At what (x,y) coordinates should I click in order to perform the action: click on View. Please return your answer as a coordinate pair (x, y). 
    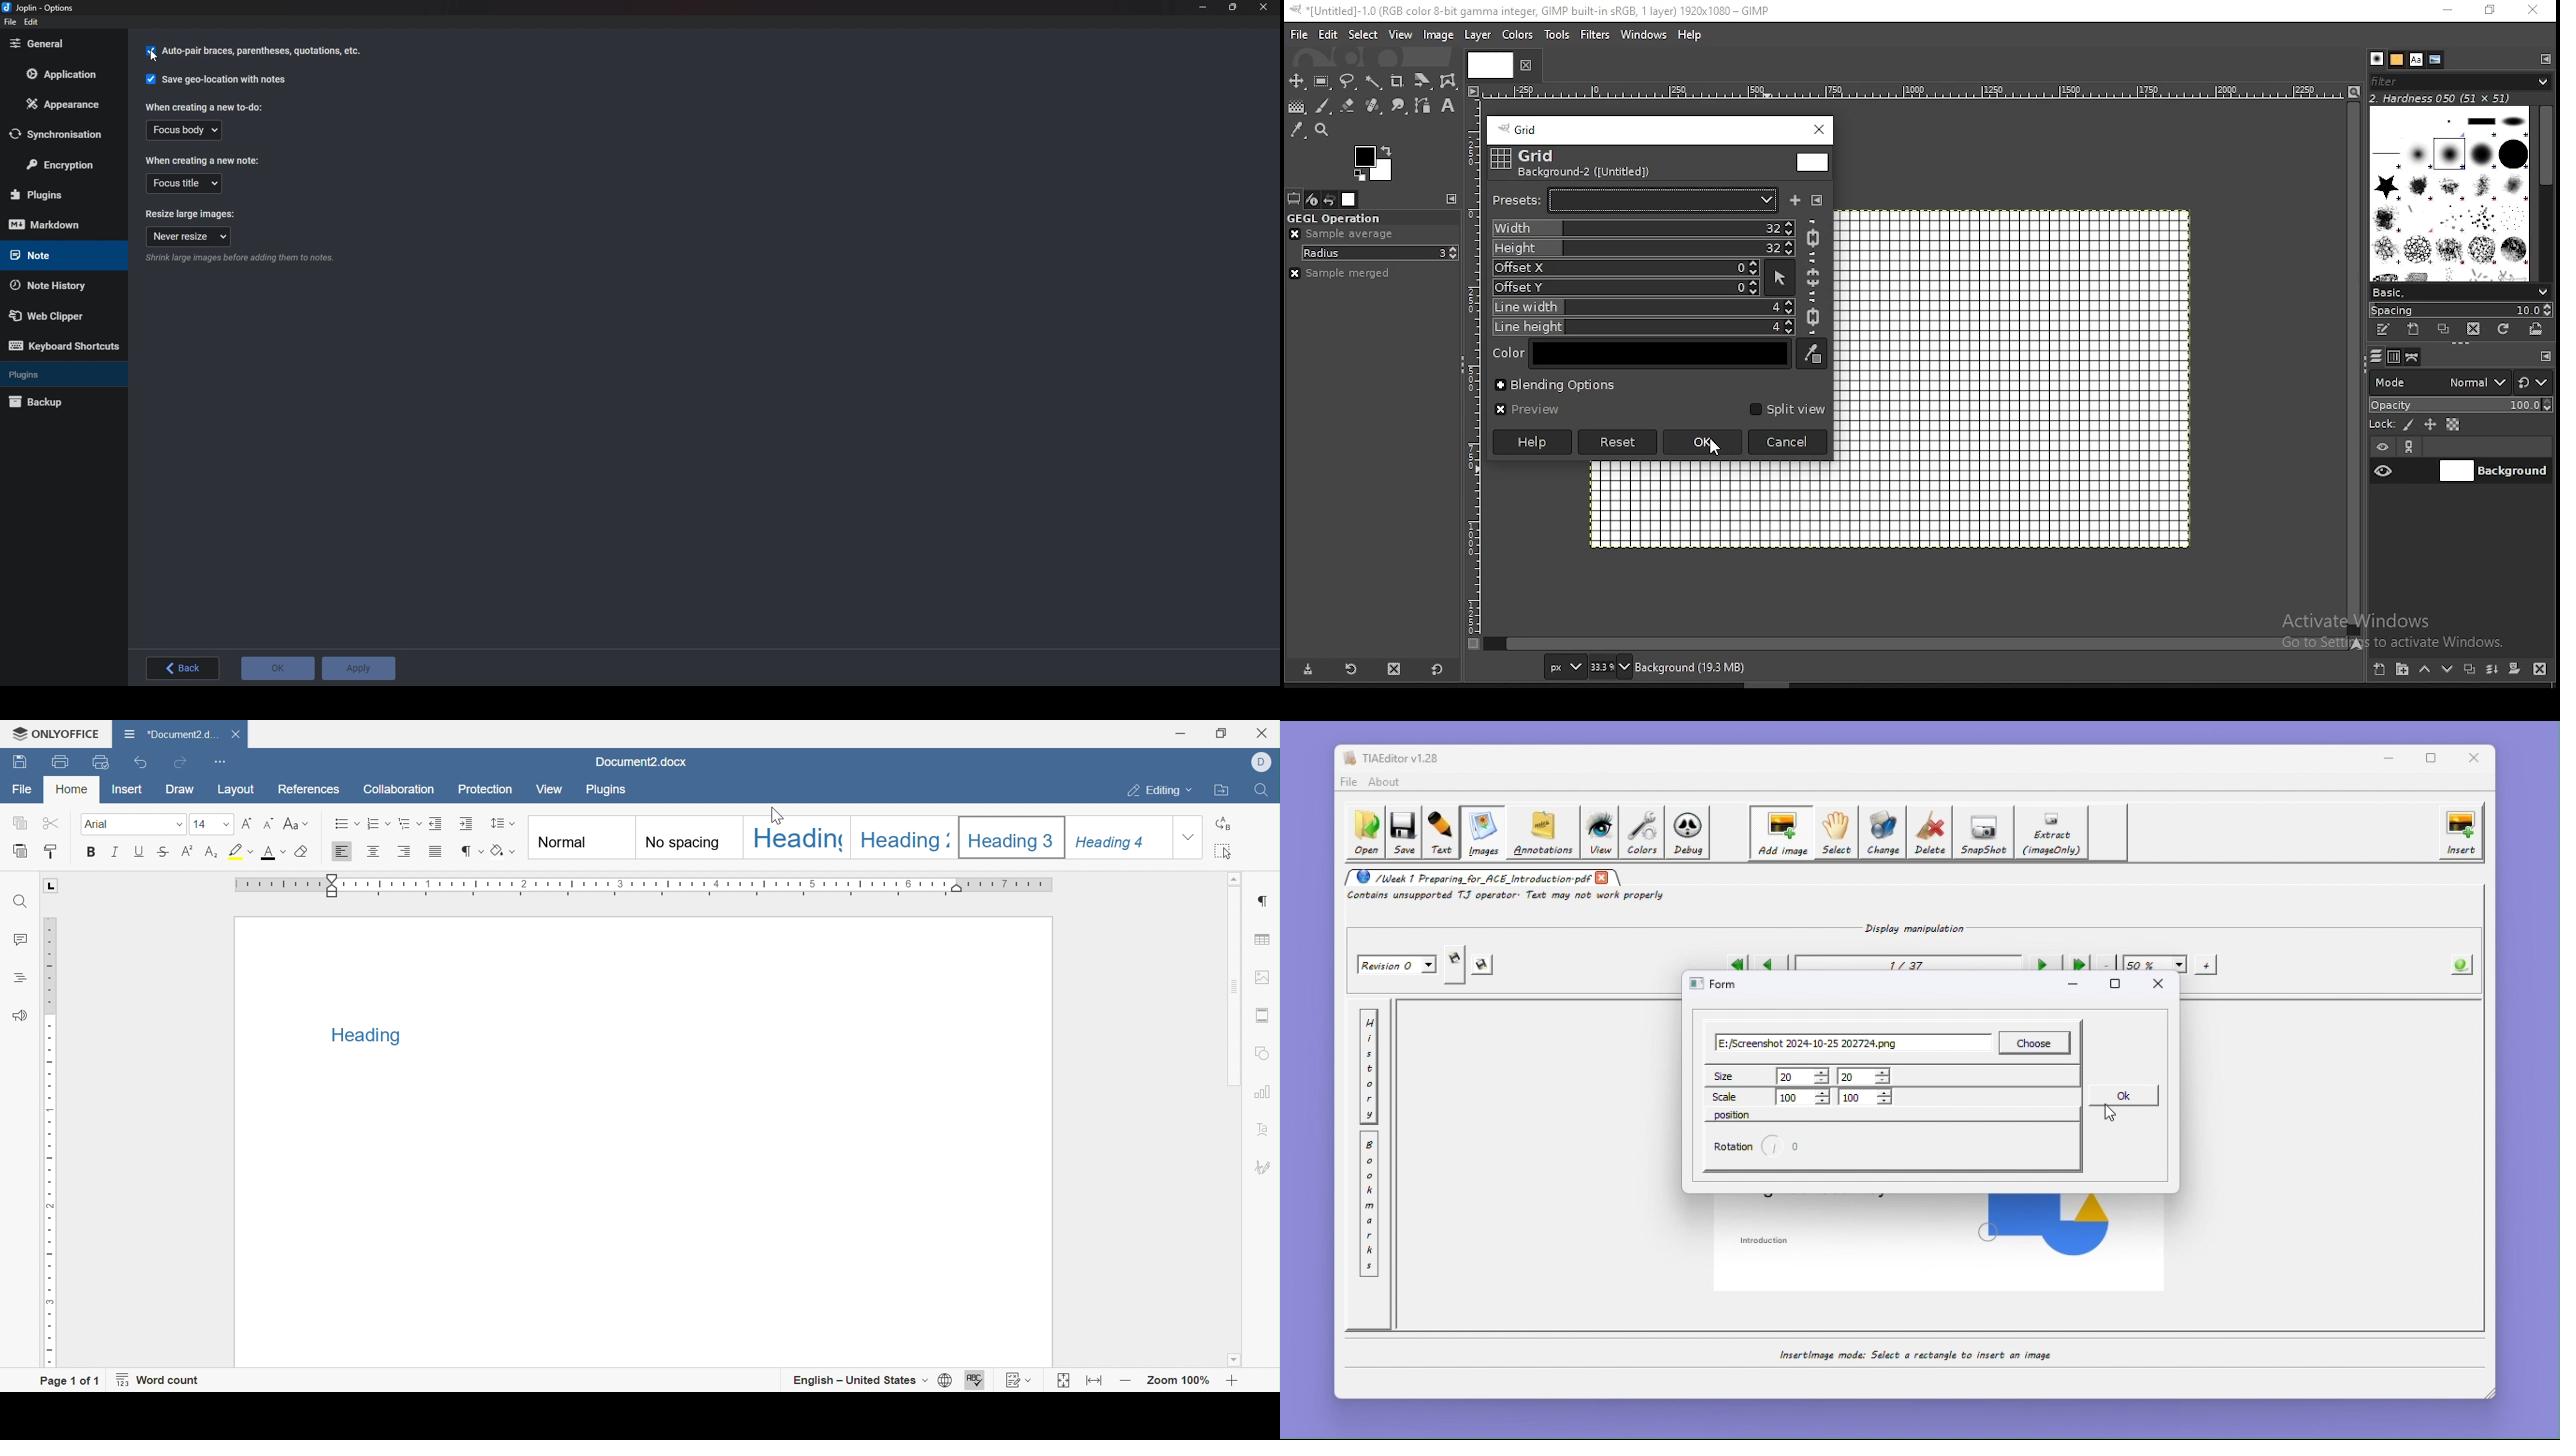
    Looking at the image, I should click on (552, 787).